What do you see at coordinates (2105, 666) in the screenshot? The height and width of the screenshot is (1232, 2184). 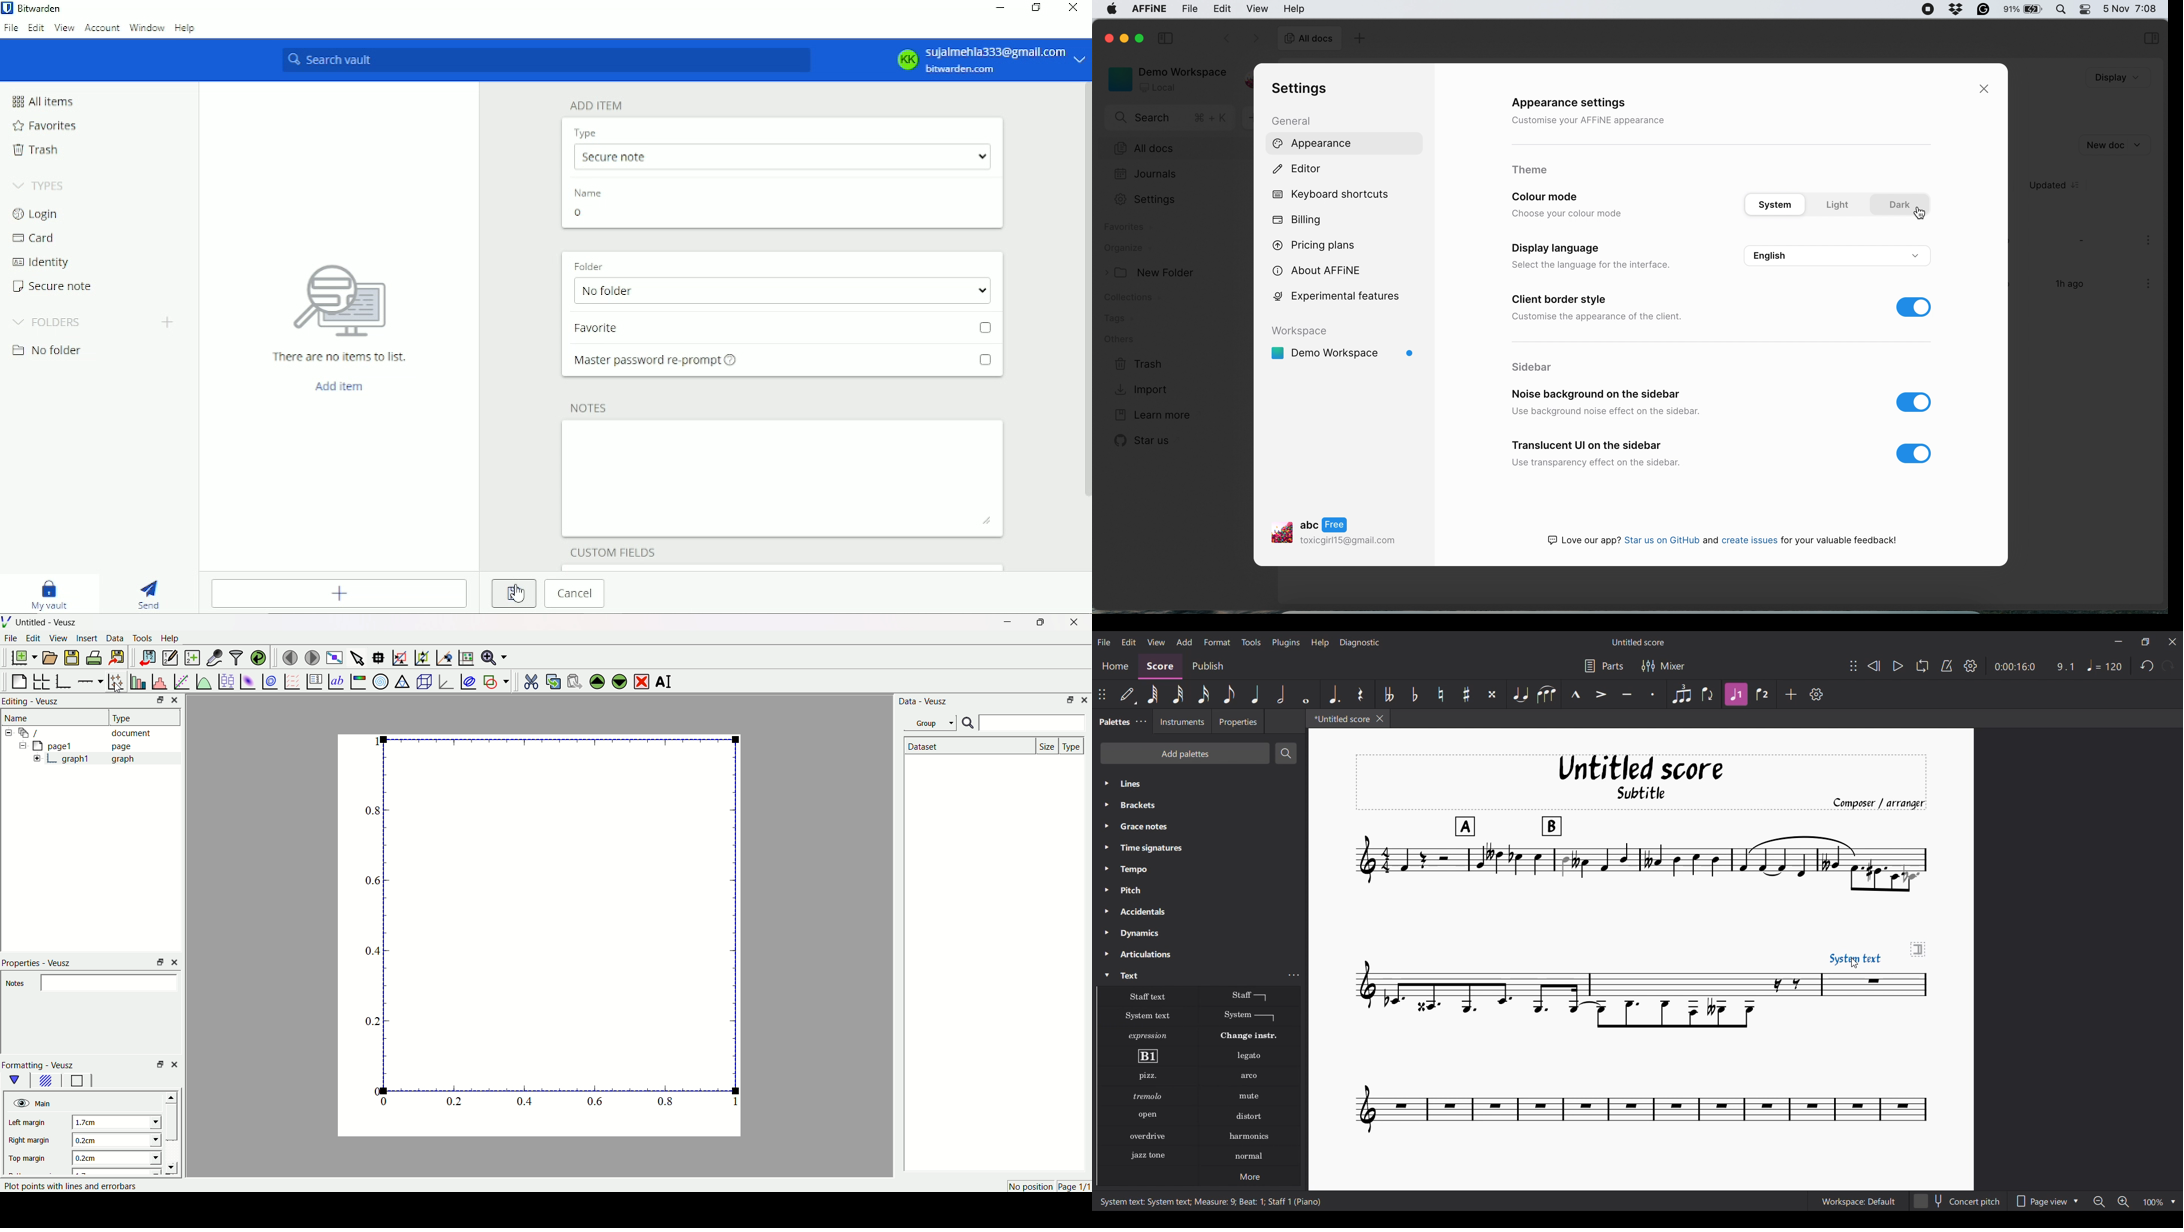 I see `Tempo` at bounding box center [2105, 666].